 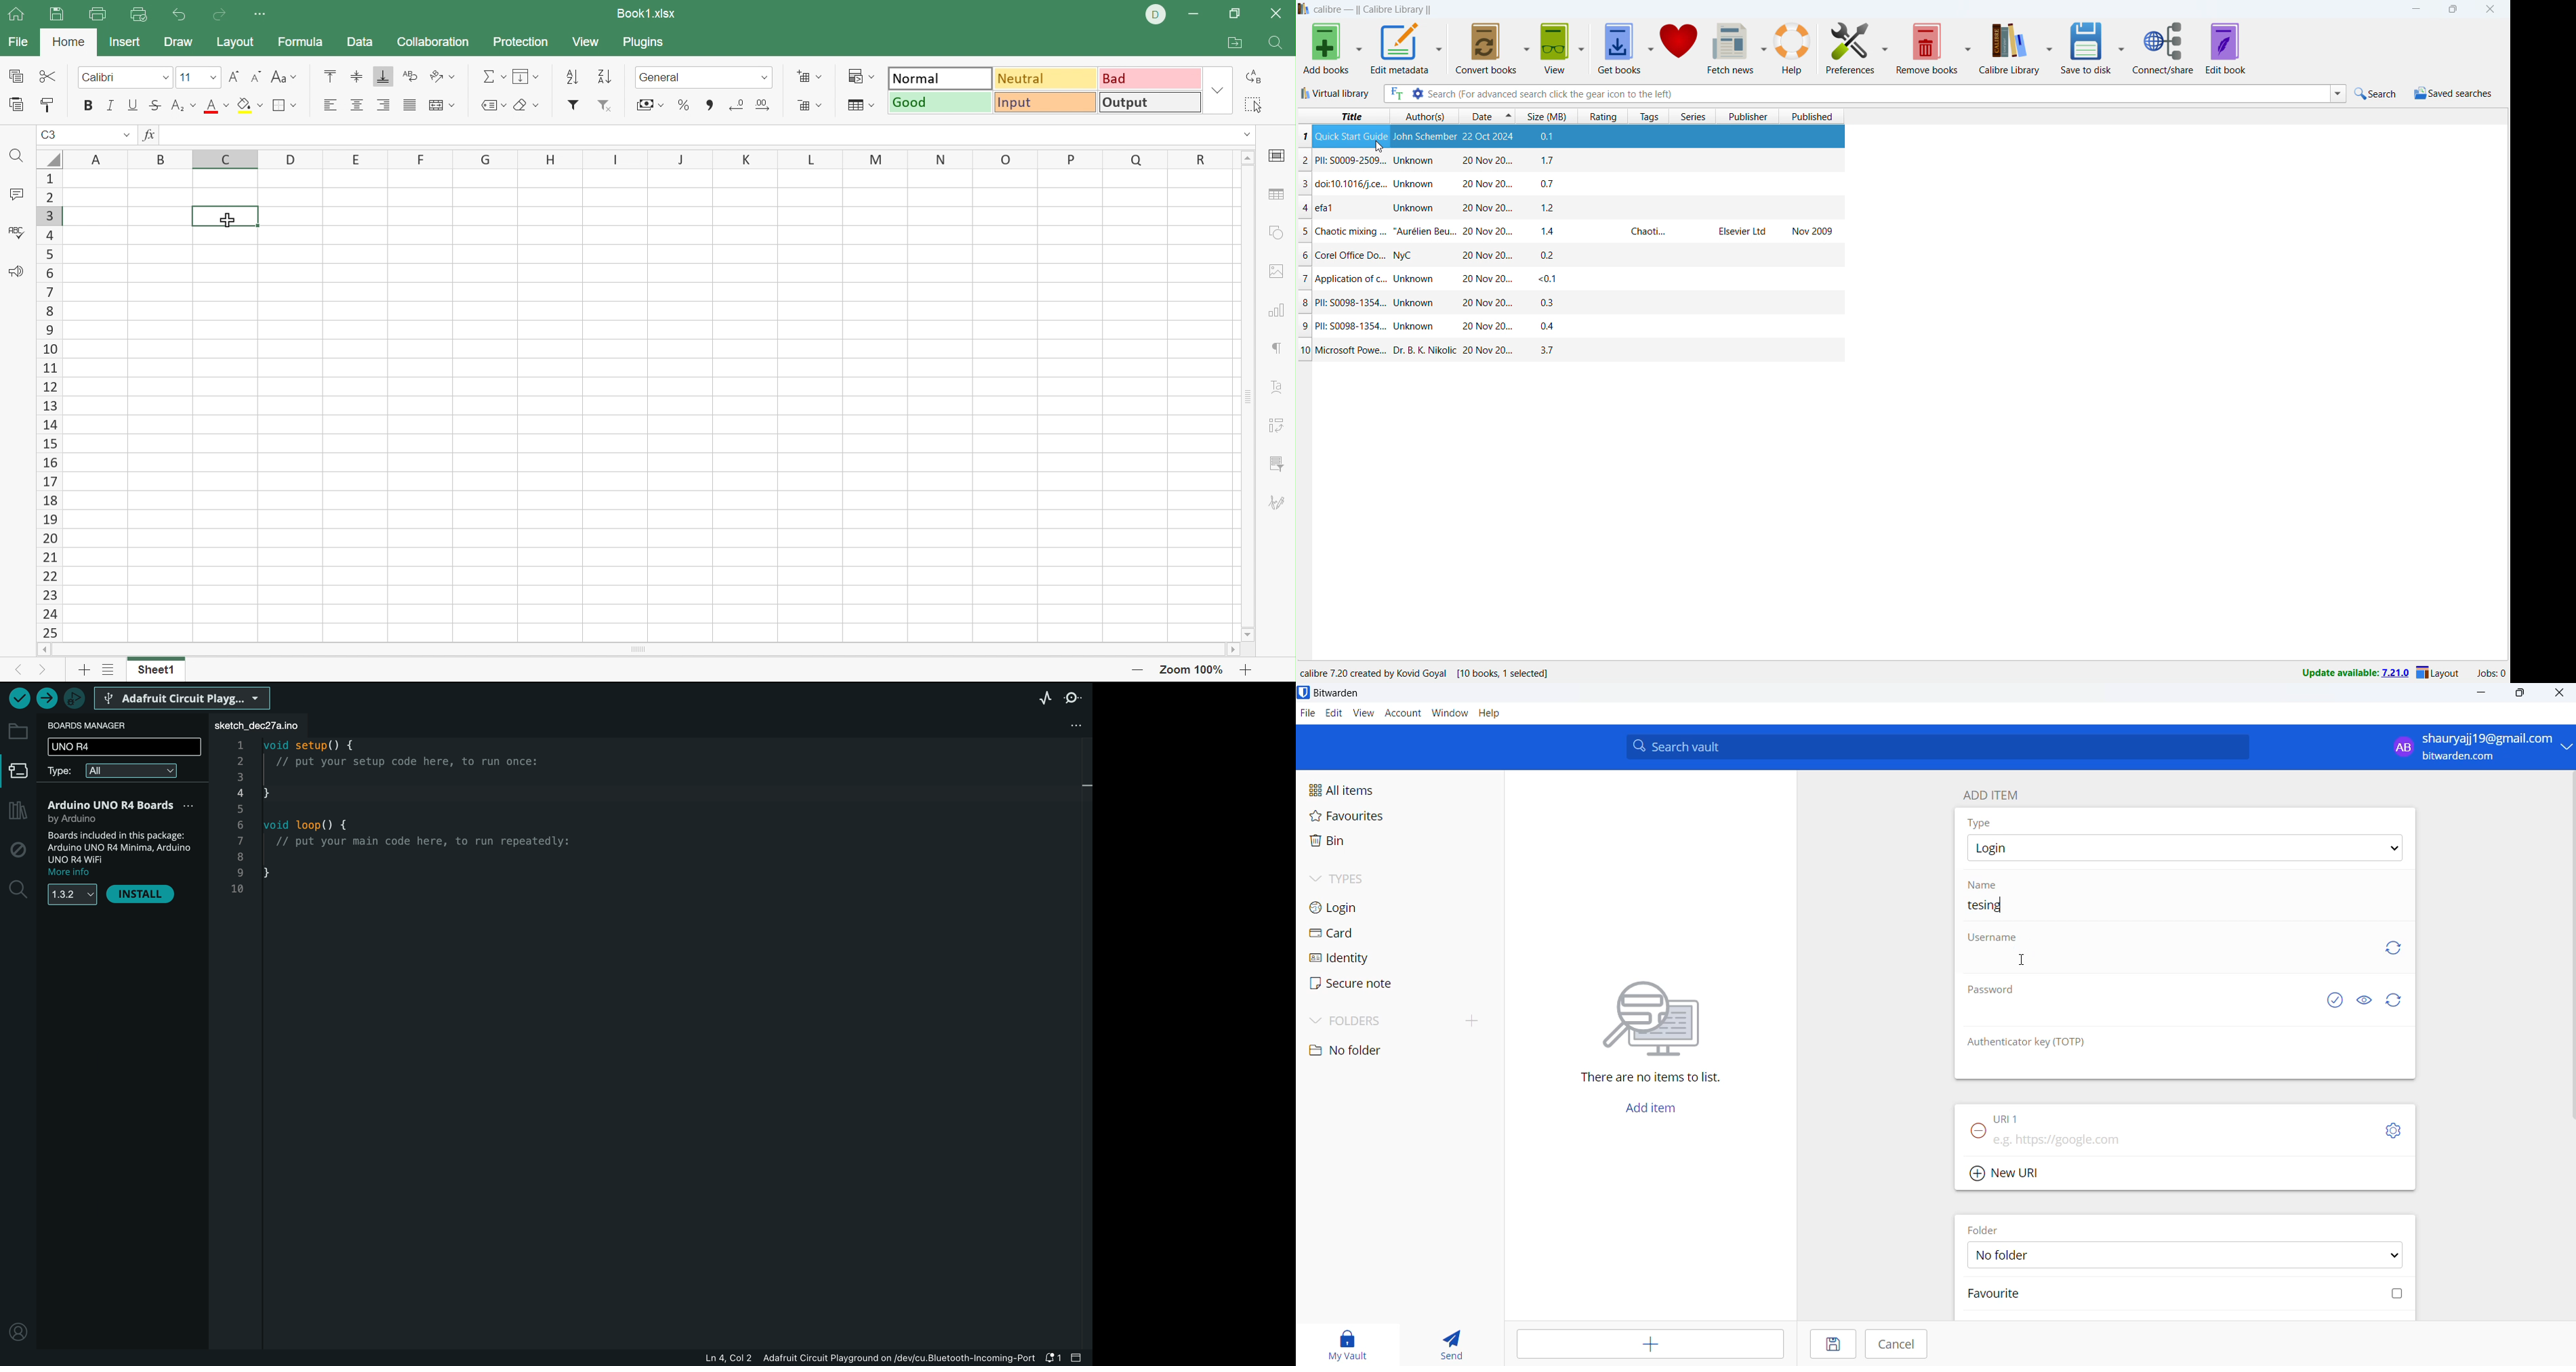 What do you see at coordinates (1994, 939) in the screenshot?
I see `Username ` at bounding box center [1994, 939].